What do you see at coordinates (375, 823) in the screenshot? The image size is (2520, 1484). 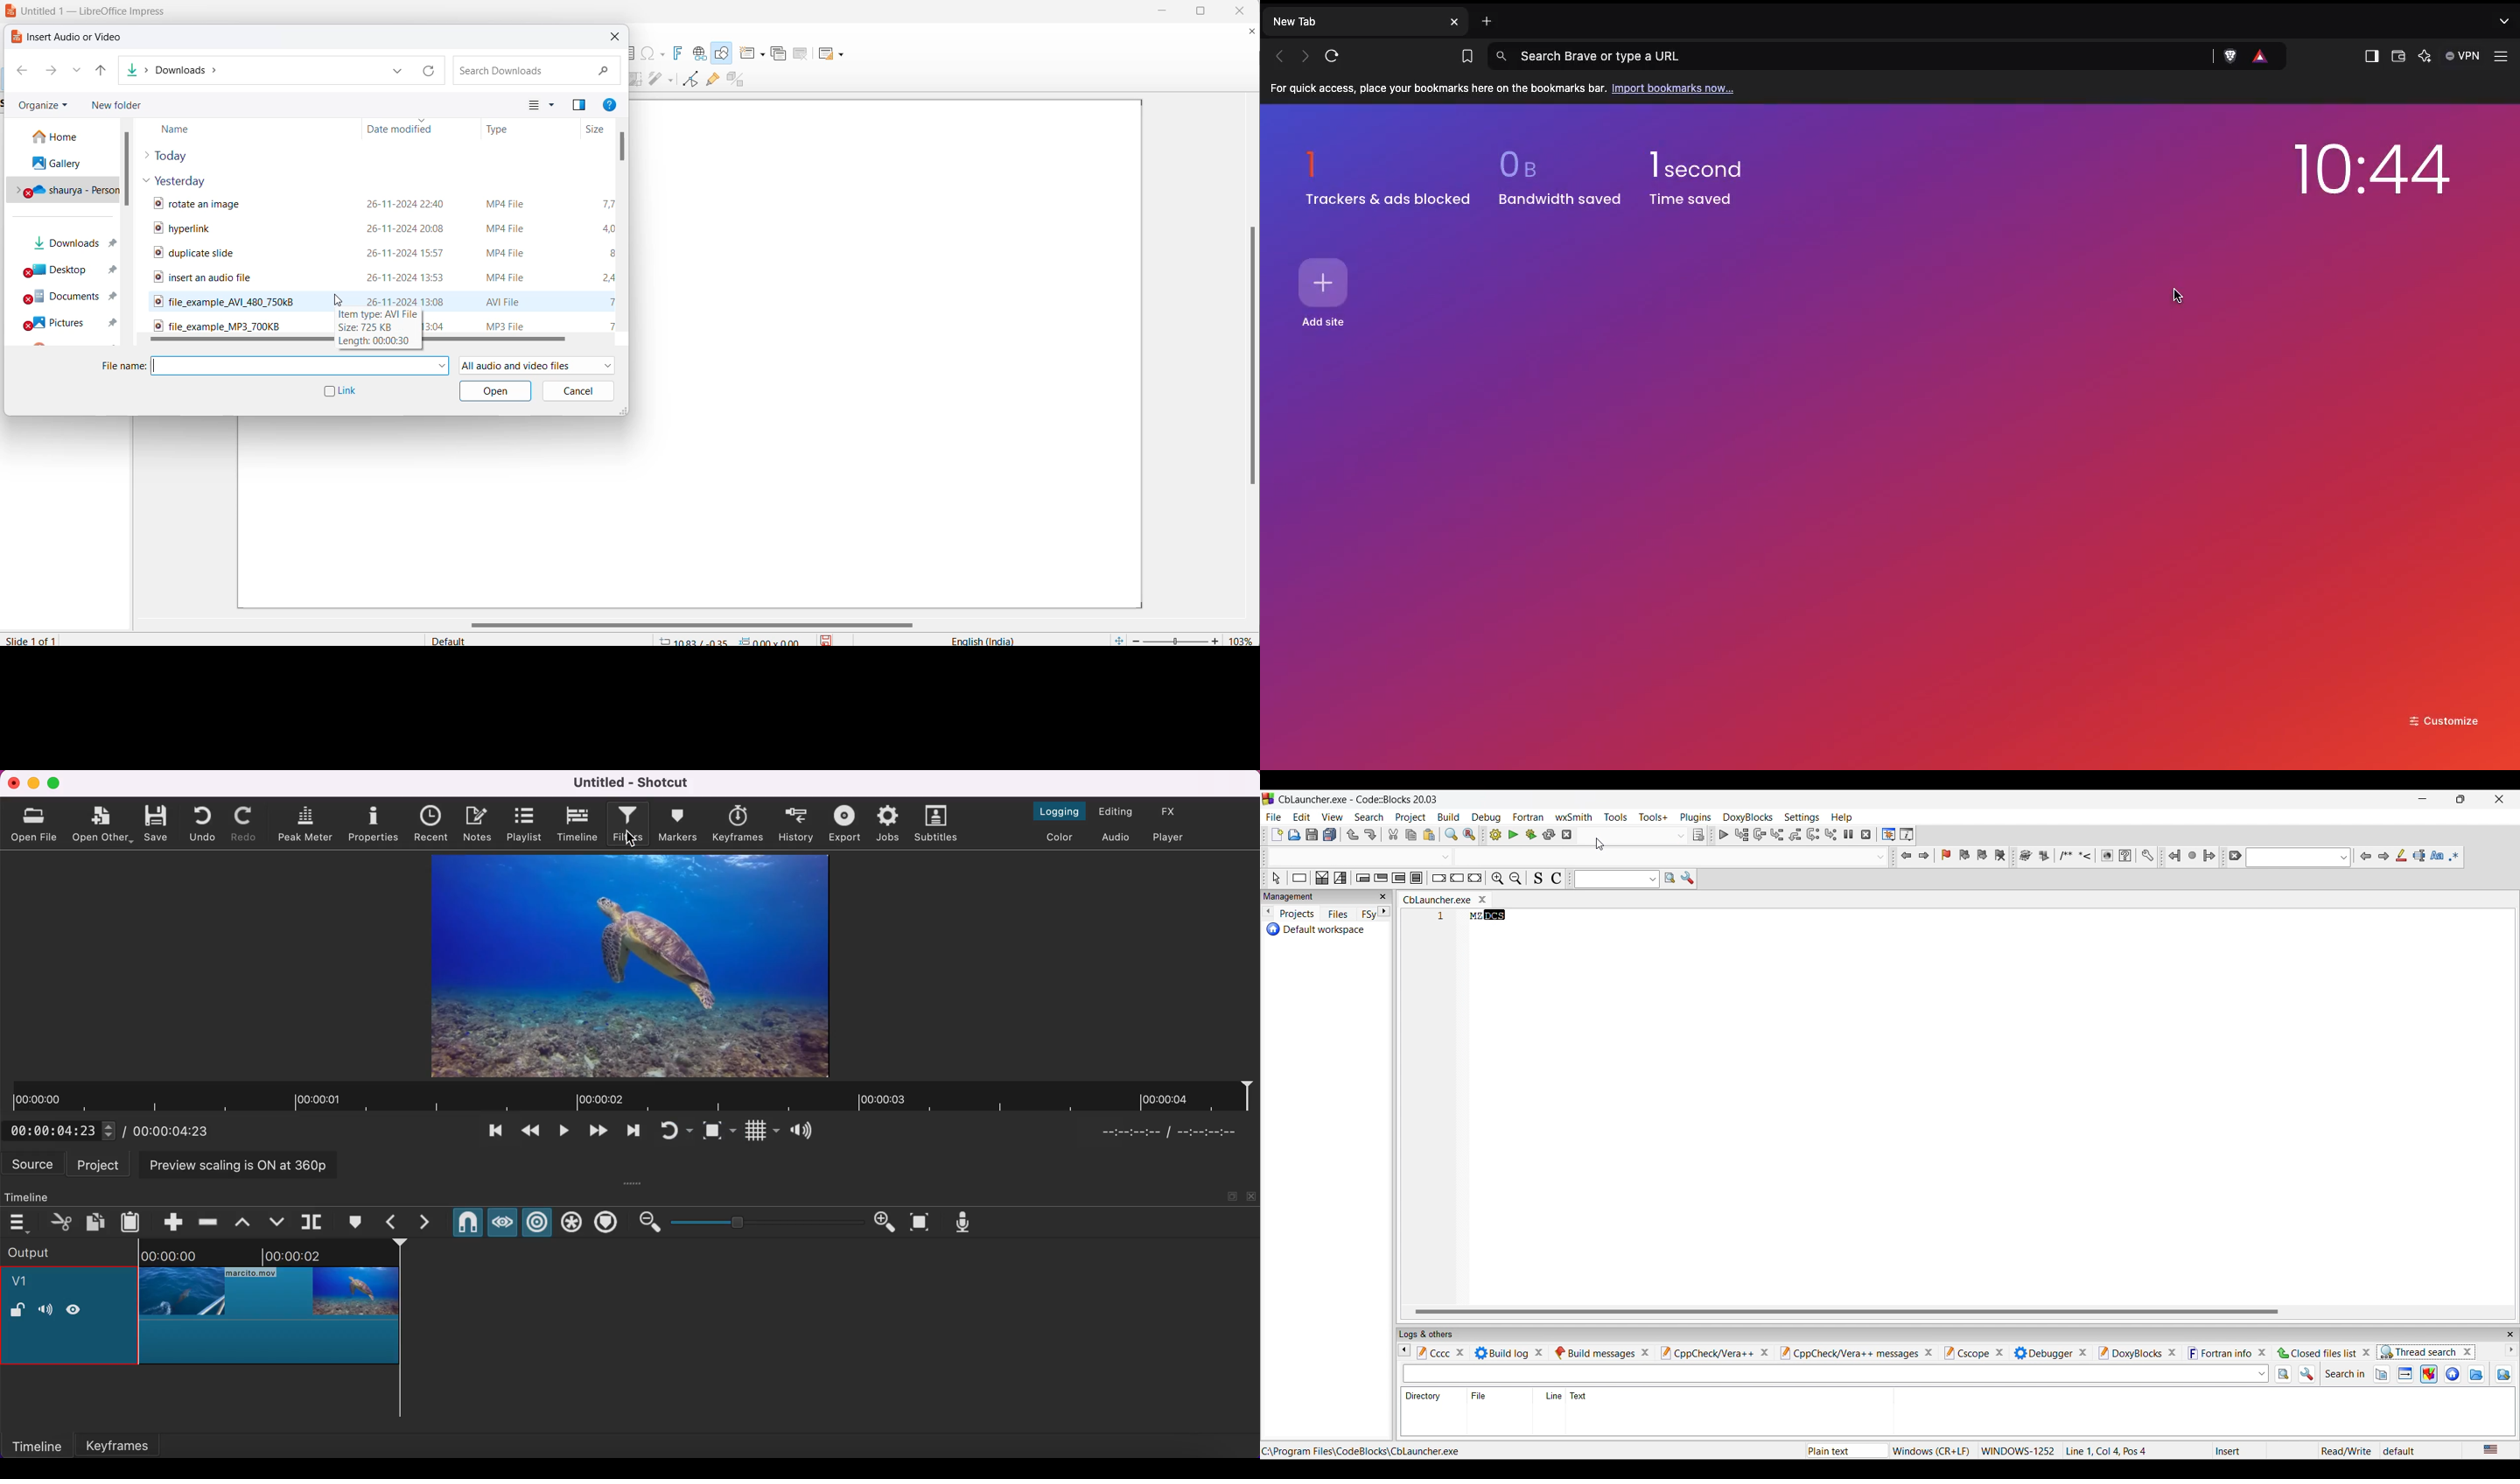 I see `properties` at bounding box center [375, 823].